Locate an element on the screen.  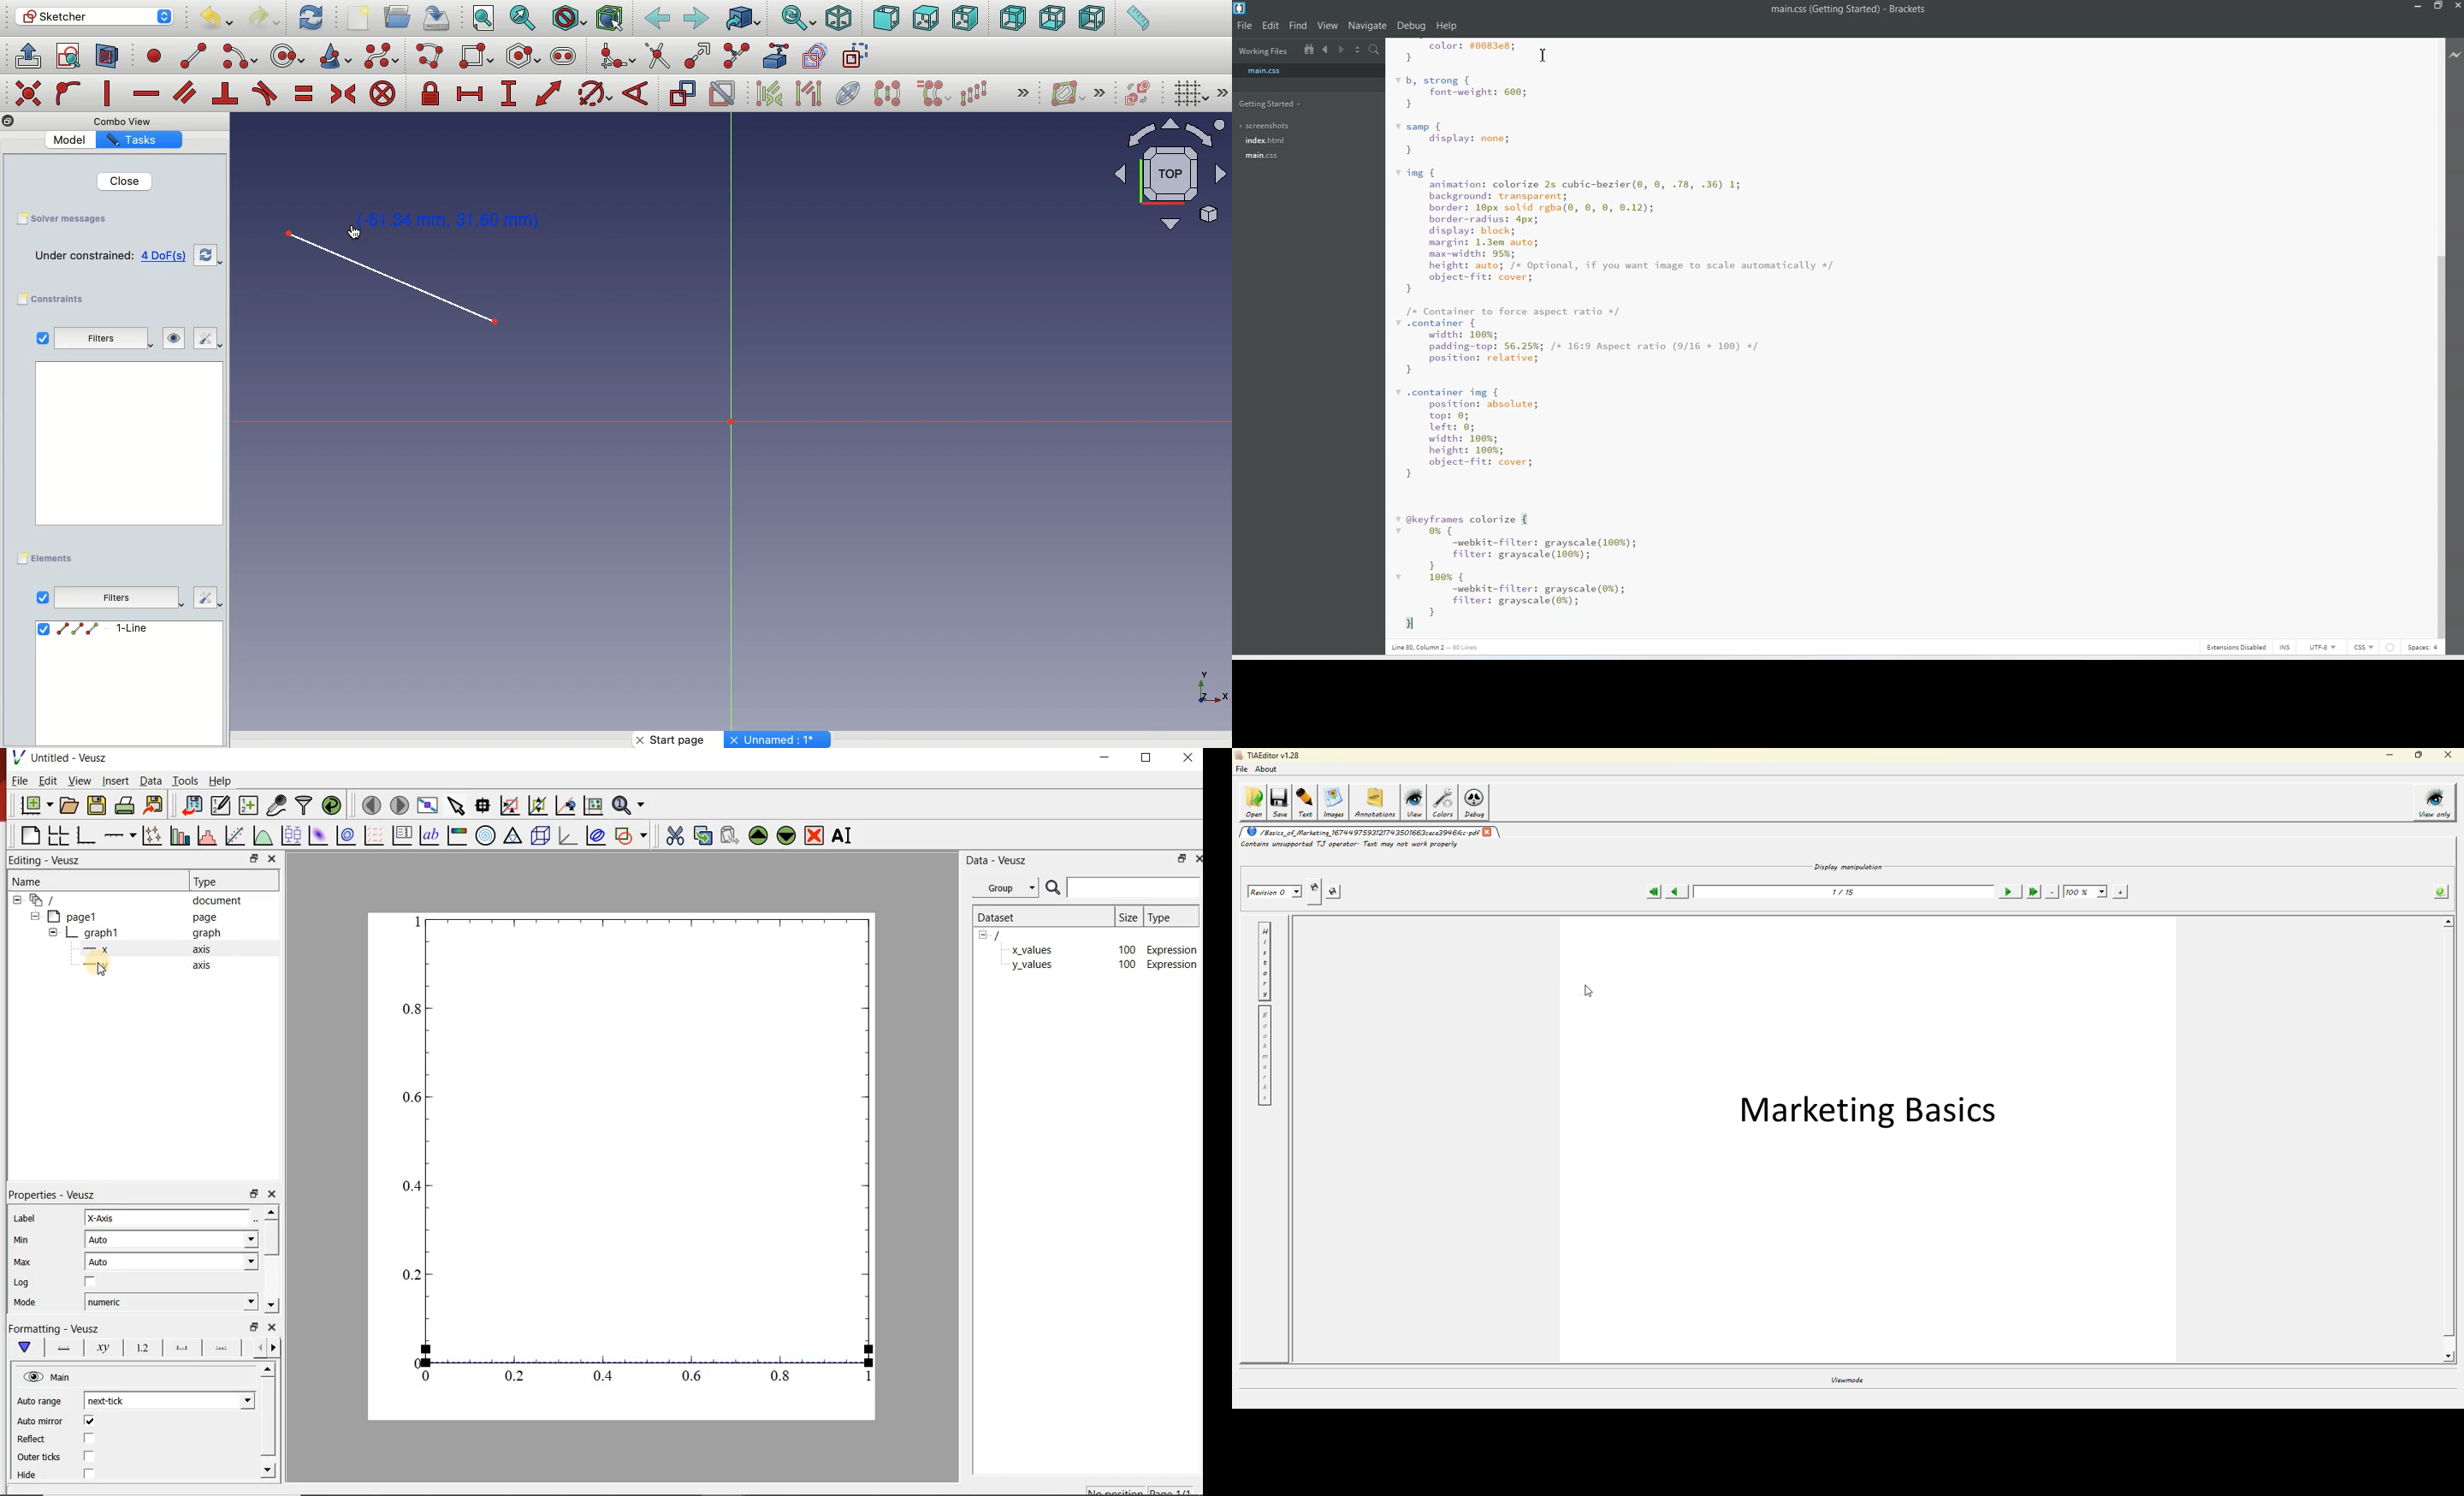
View is located at coordinates (1328, 26).